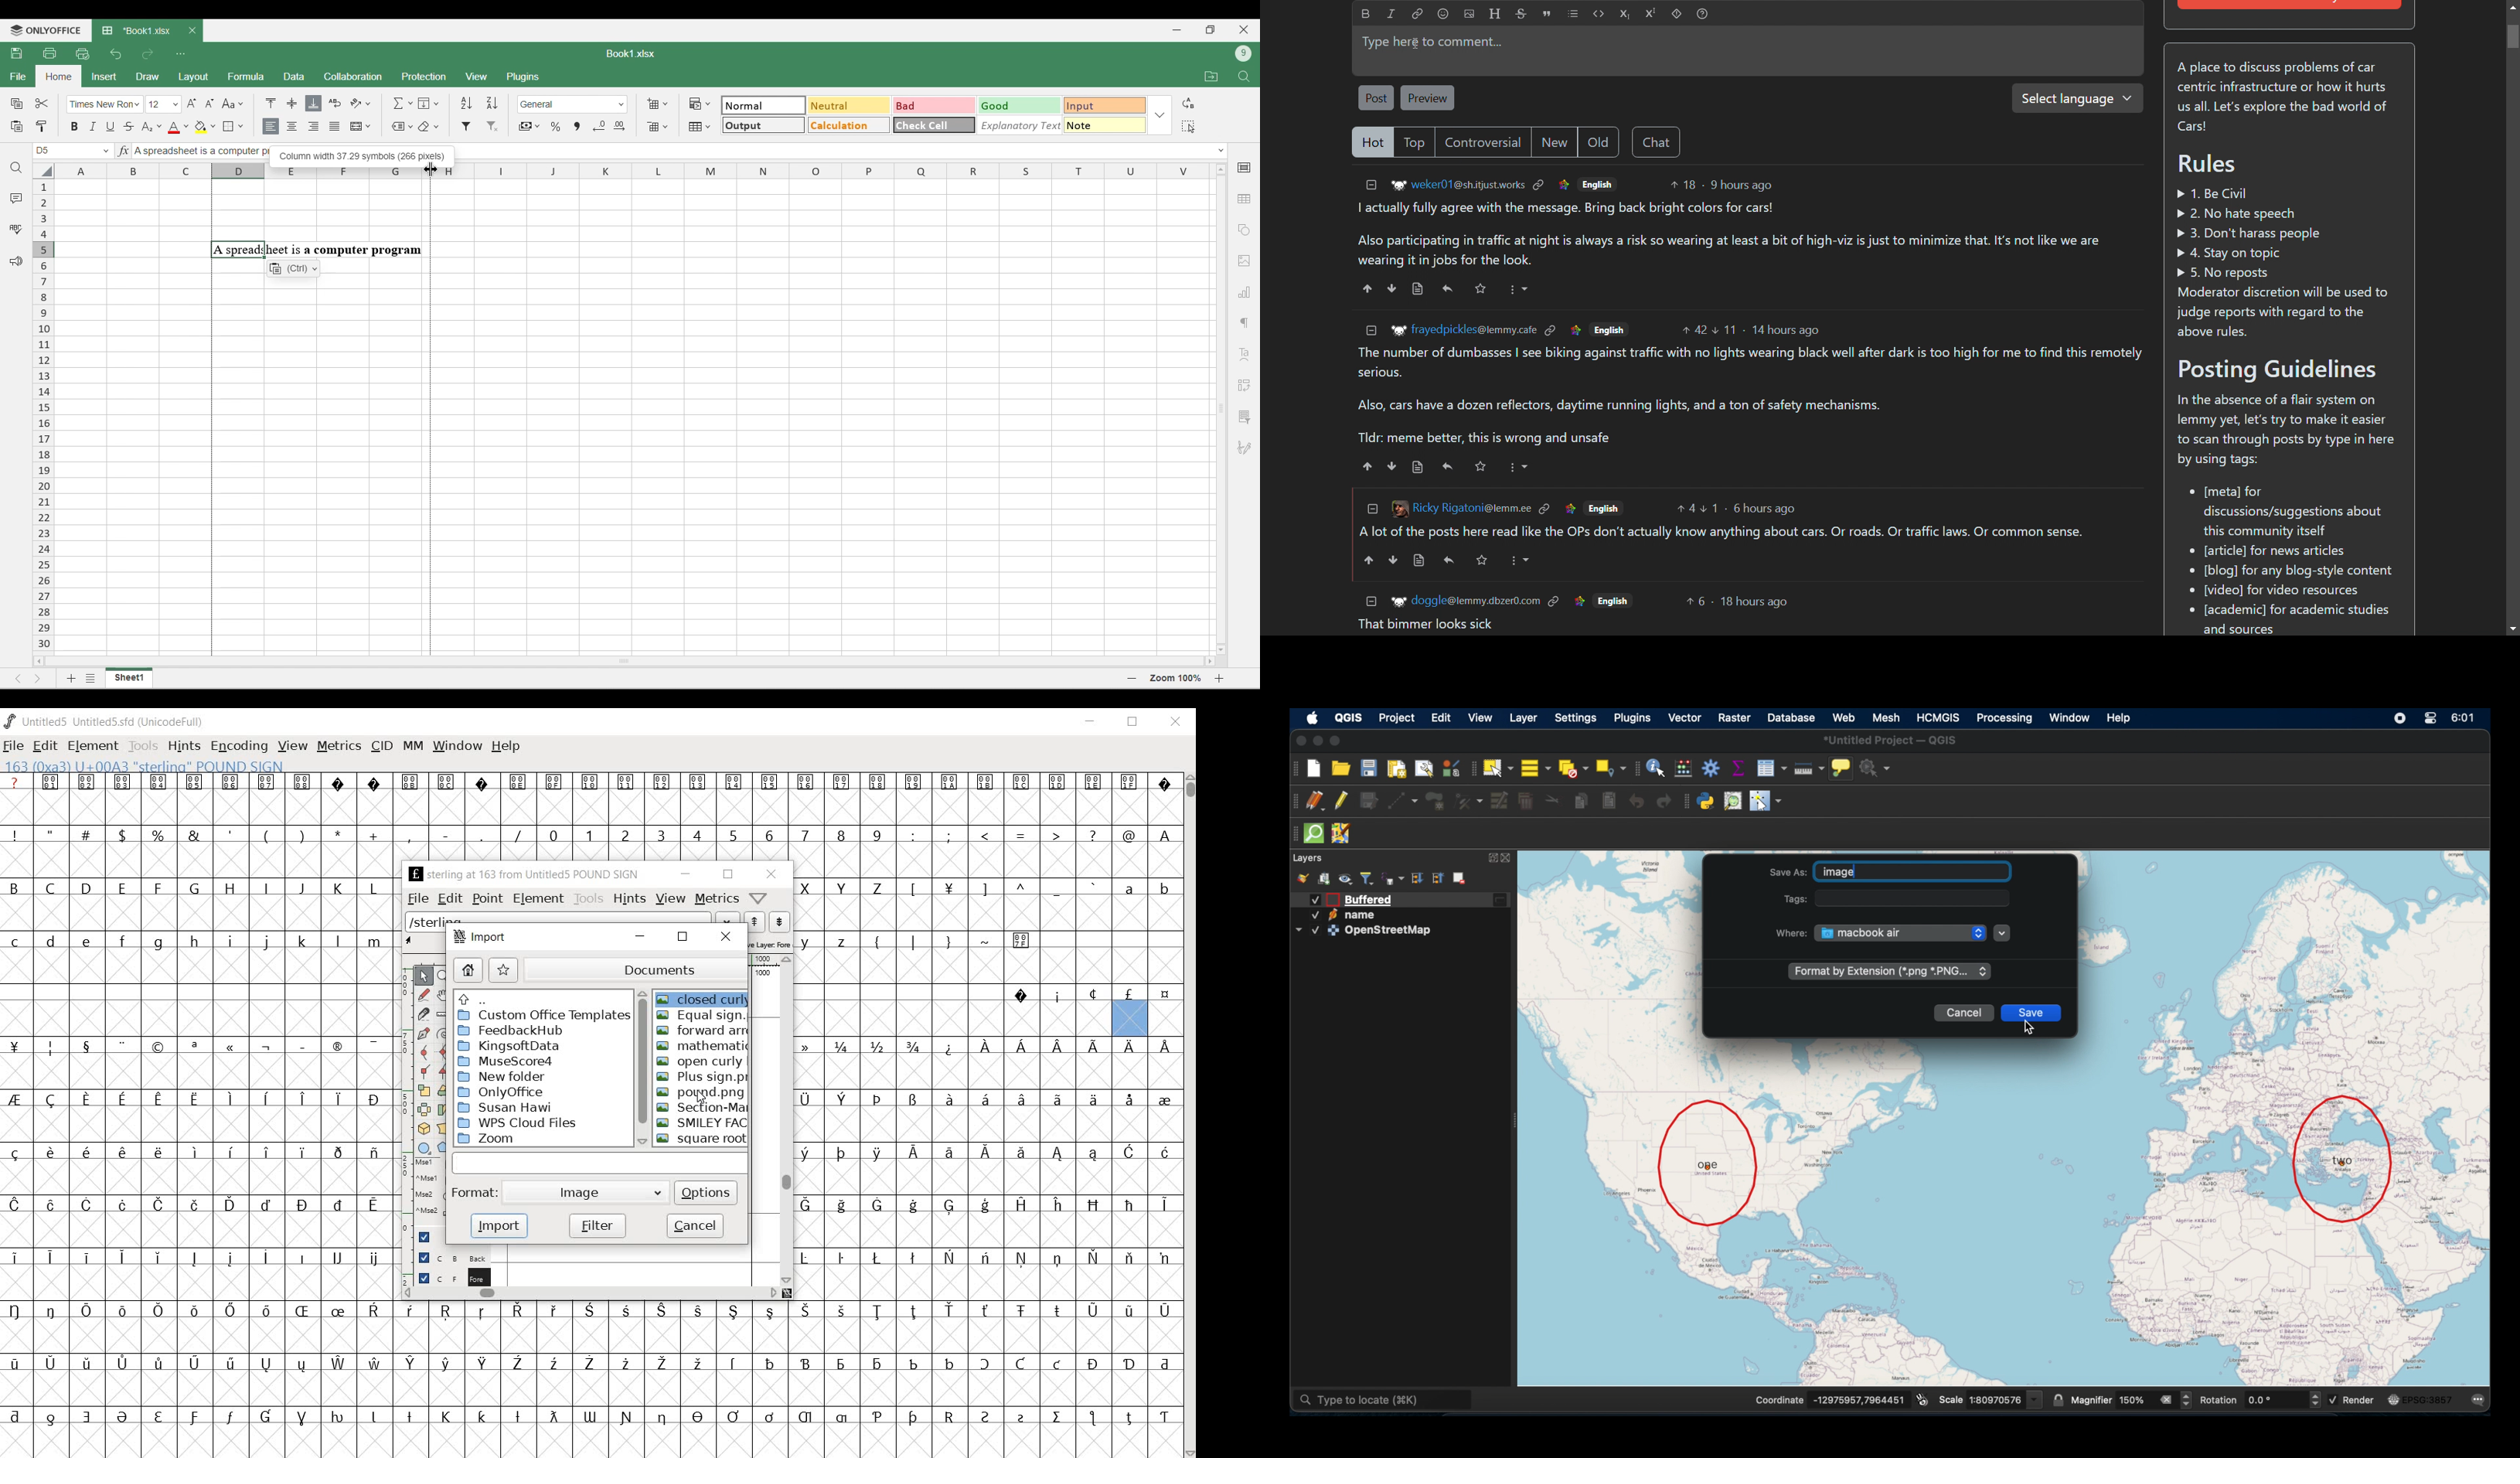 Image resolution: width=2520 pixels, height=1484 pixels. I want to click on superscript, so click(1651, 14).